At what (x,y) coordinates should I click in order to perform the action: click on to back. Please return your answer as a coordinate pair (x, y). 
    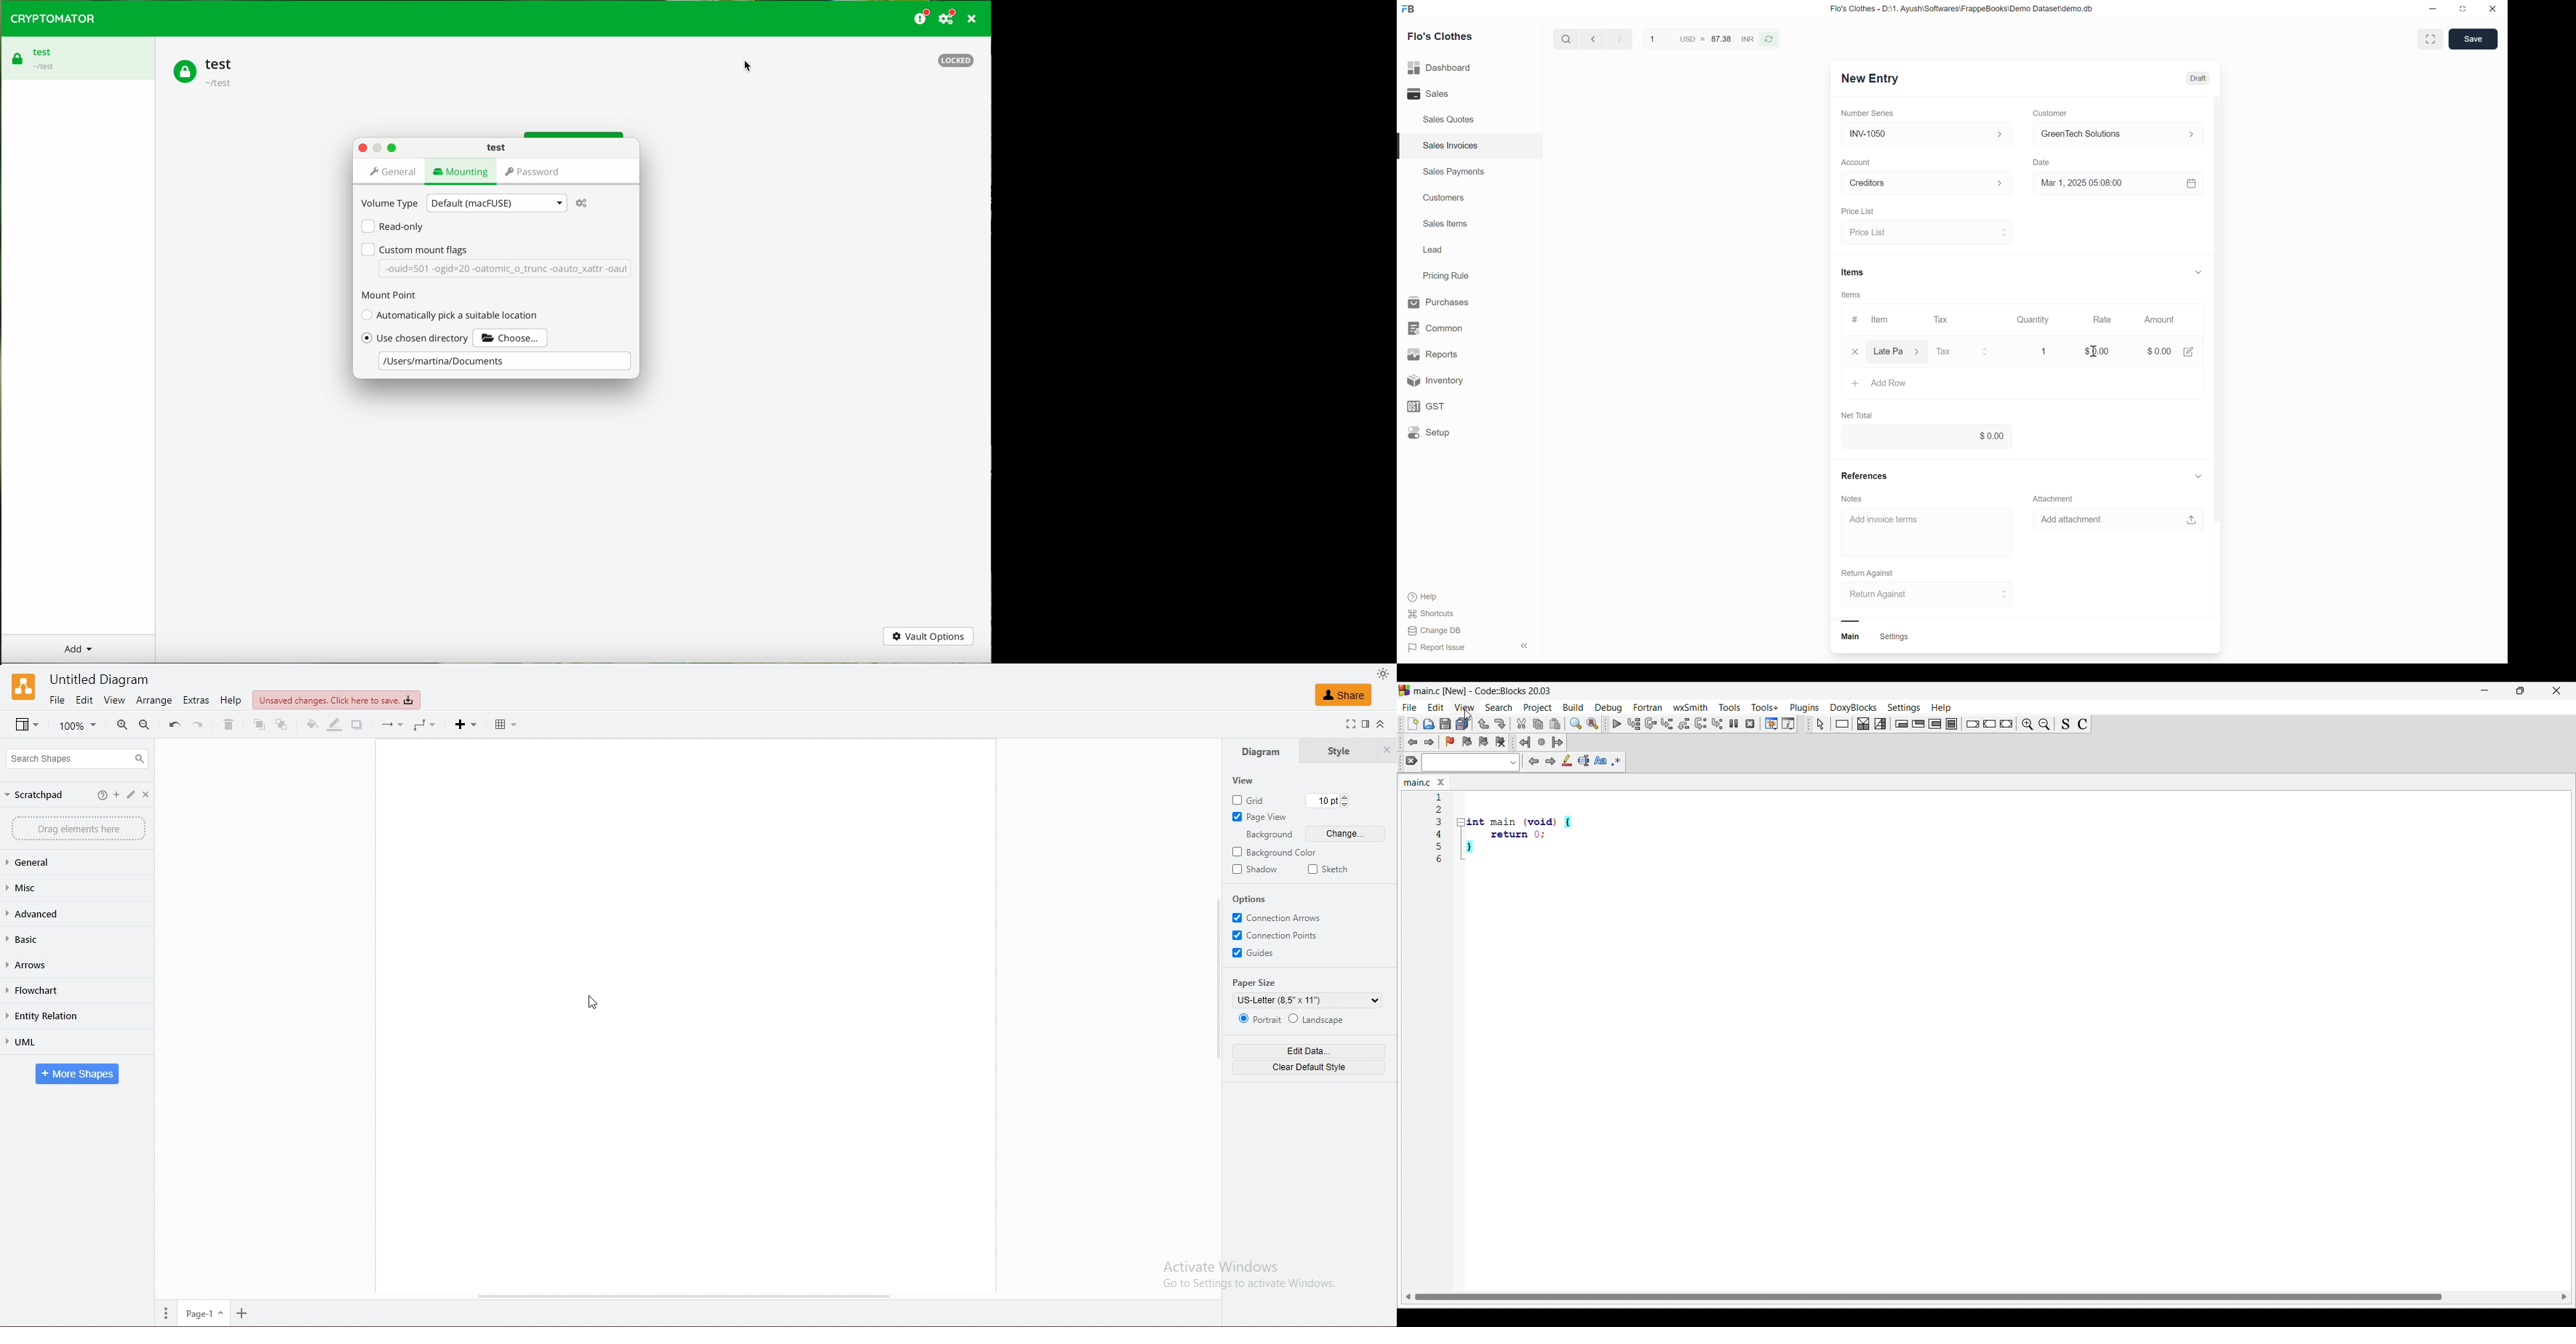
    Looking at the image, I should click on (282, 725).